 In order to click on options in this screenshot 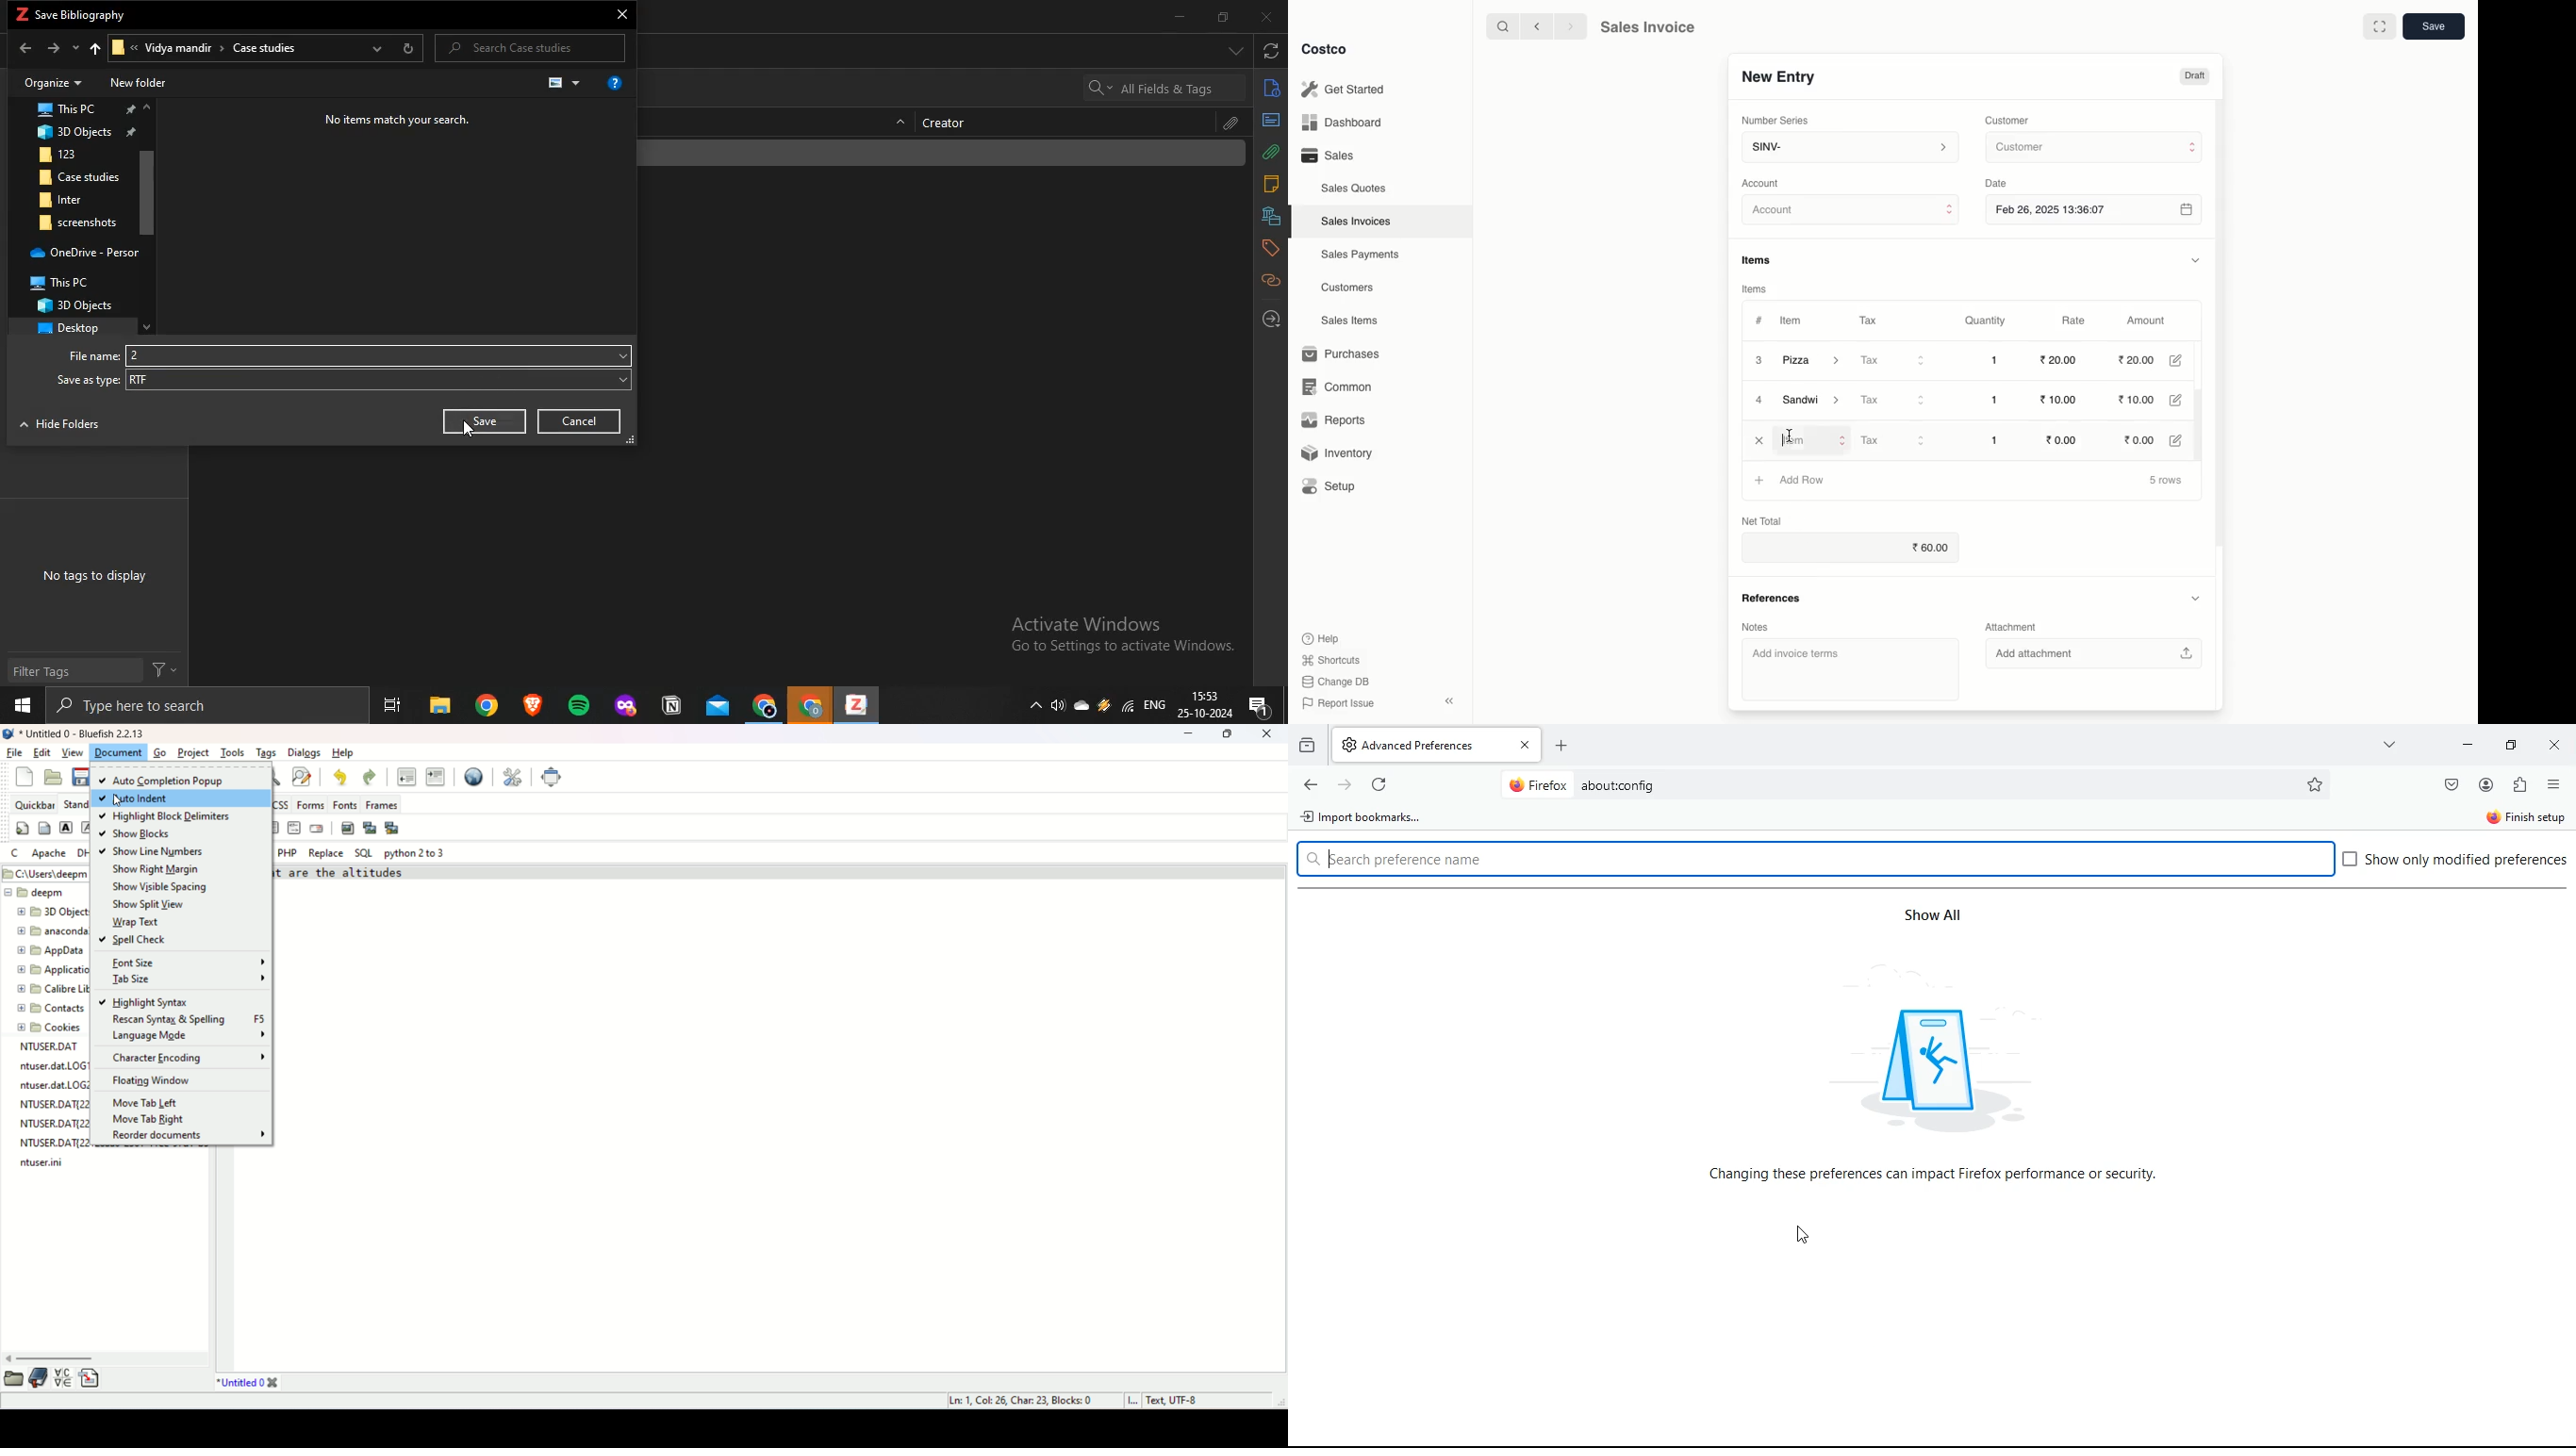, I will do `click(2554, 787)`.